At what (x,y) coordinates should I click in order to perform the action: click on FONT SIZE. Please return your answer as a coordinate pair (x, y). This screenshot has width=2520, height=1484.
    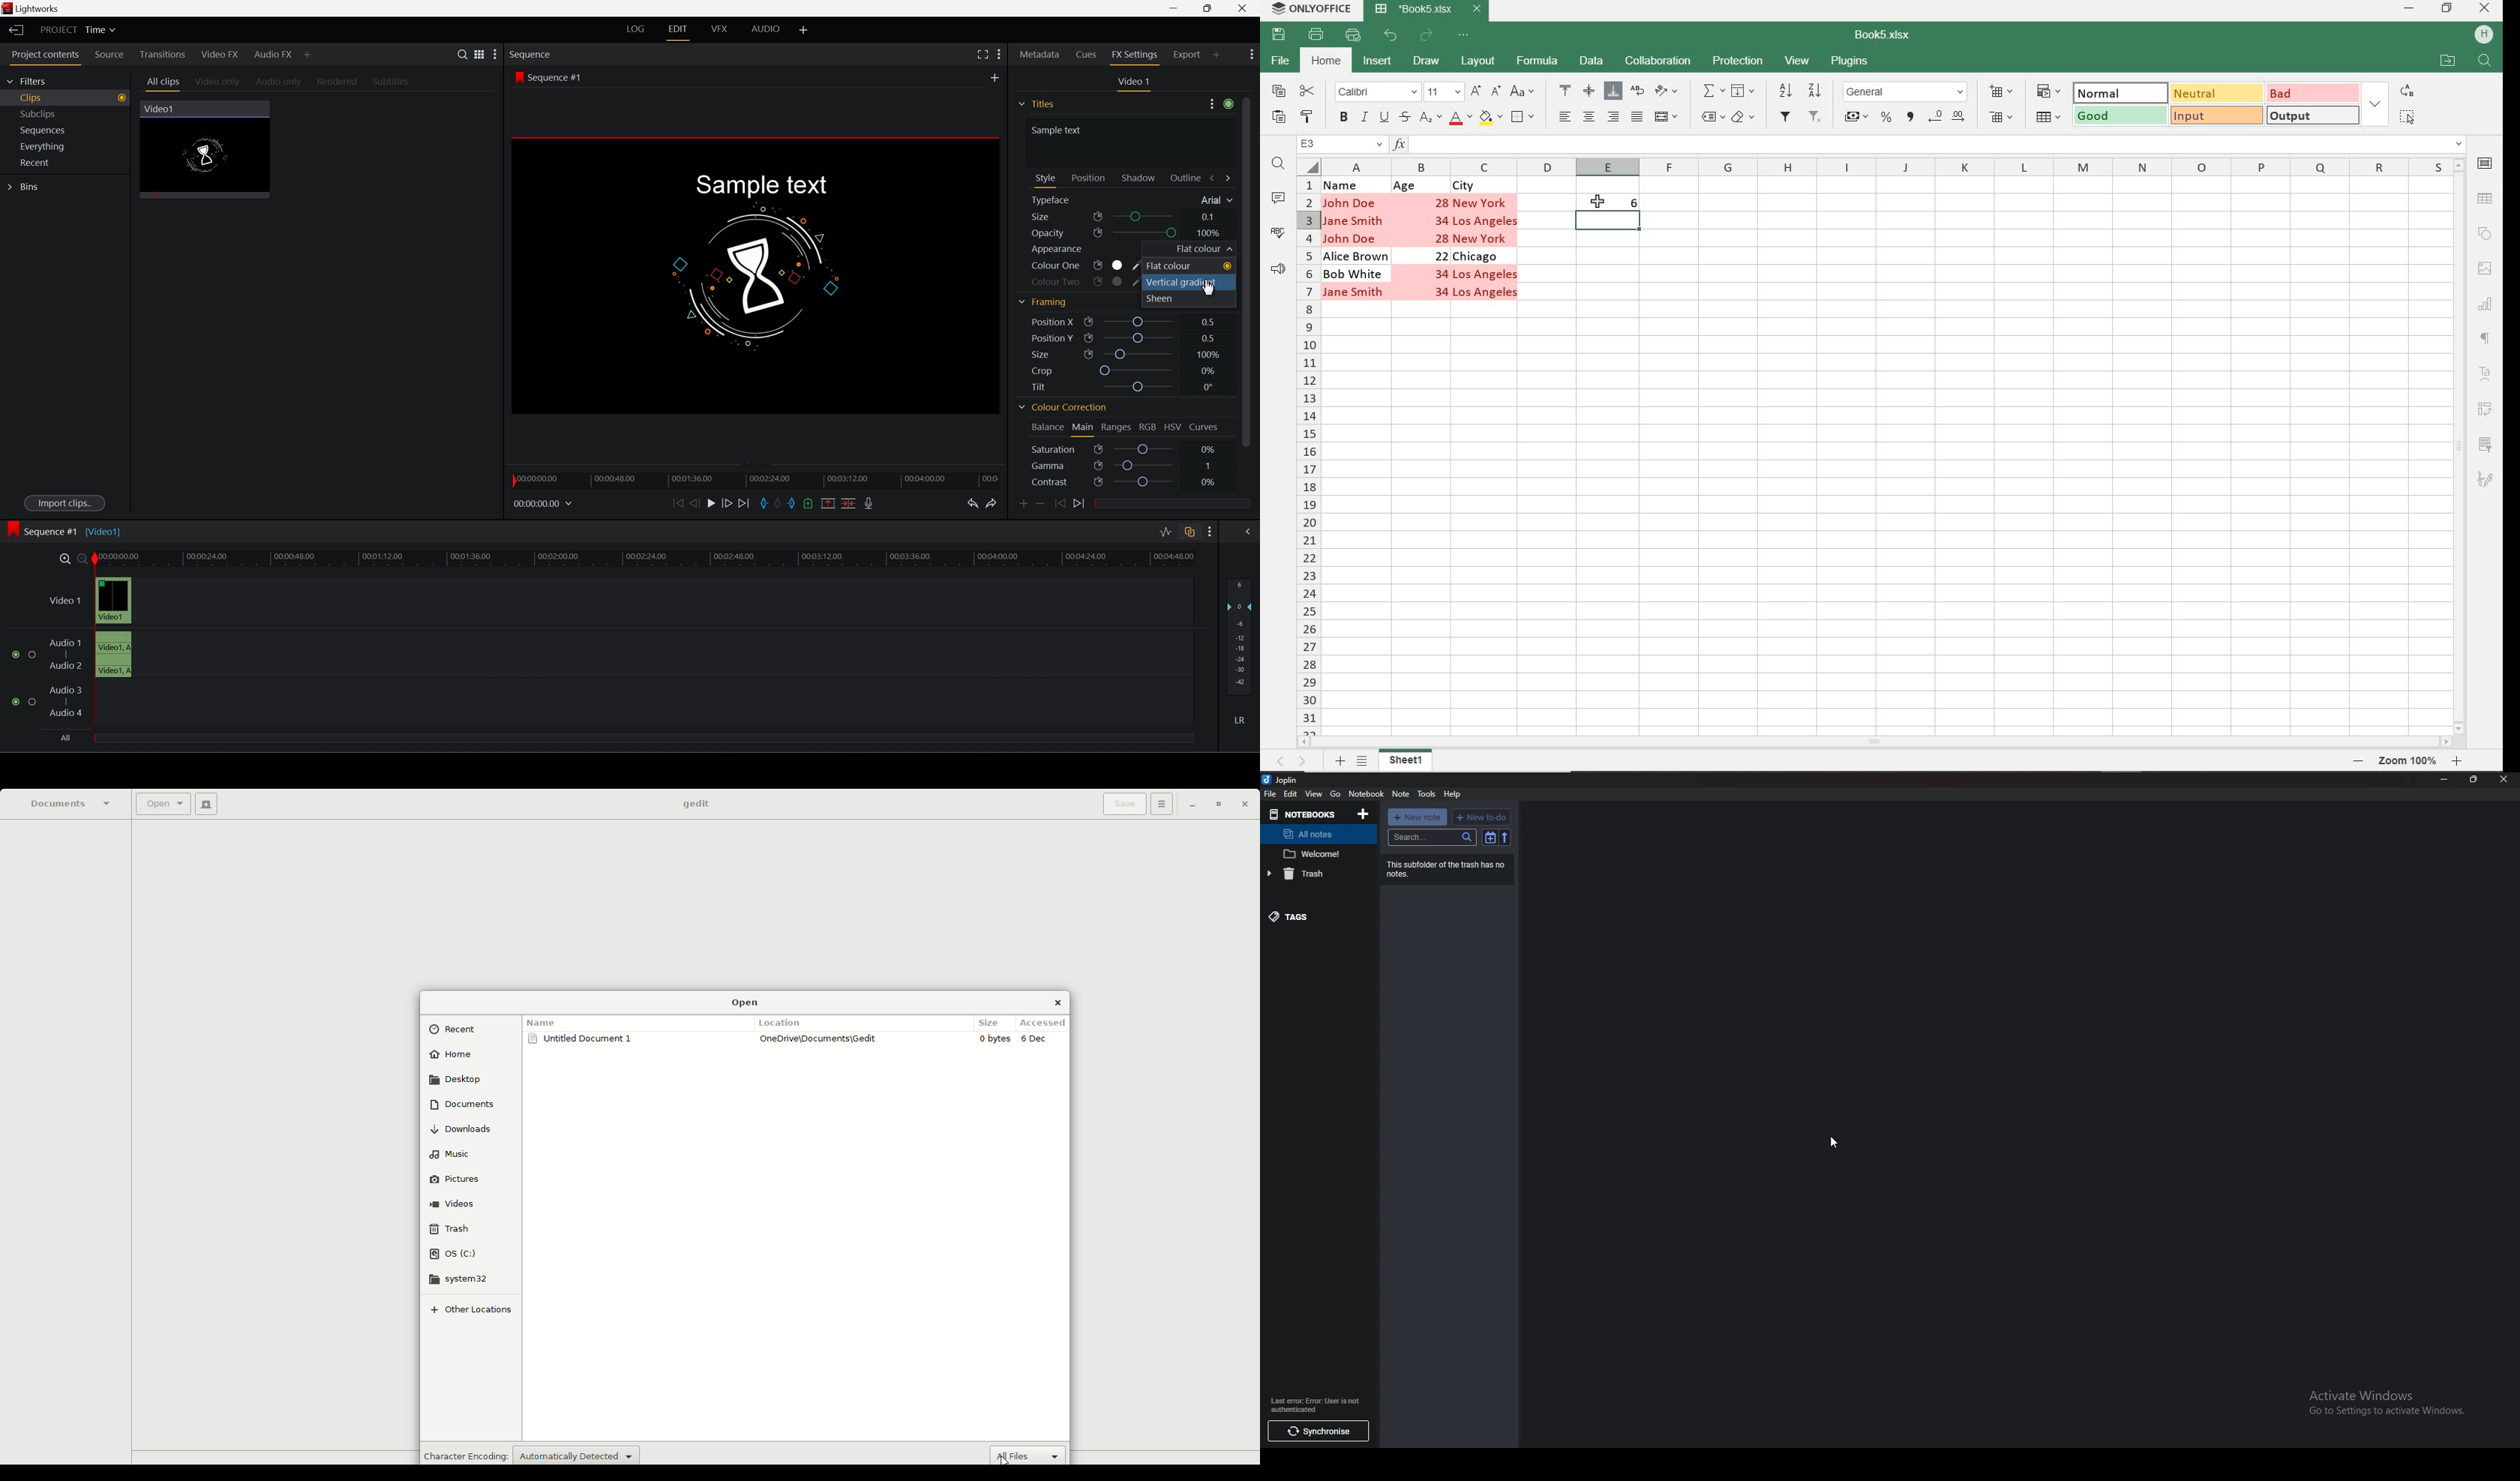
    Looking at the image, I should click on (1444, 92).